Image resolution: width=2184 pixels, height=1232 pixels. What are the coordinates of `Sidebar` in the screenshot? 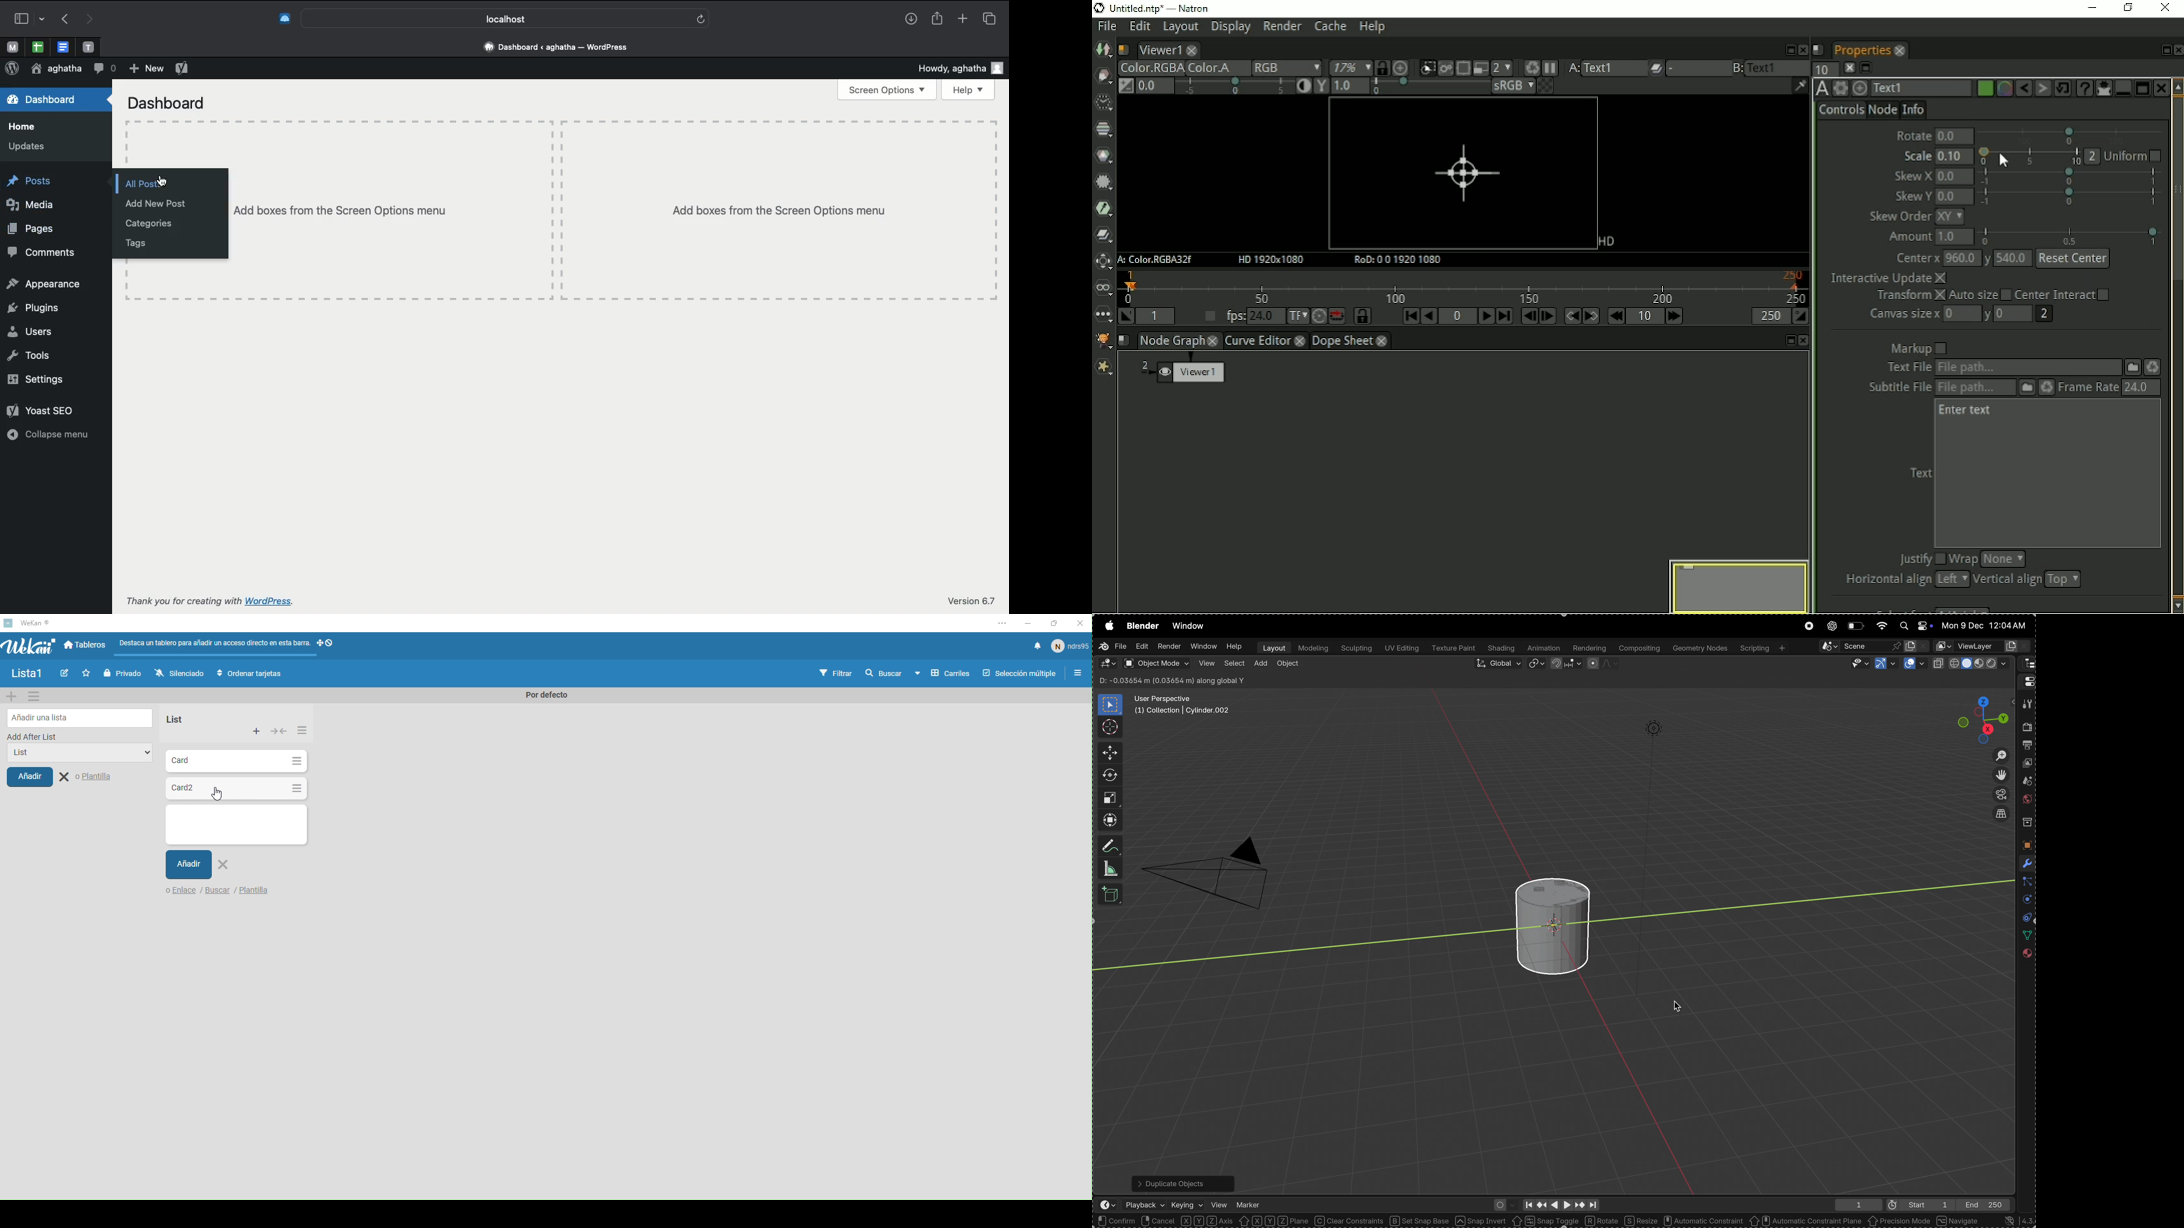 It's located at (26, 18).